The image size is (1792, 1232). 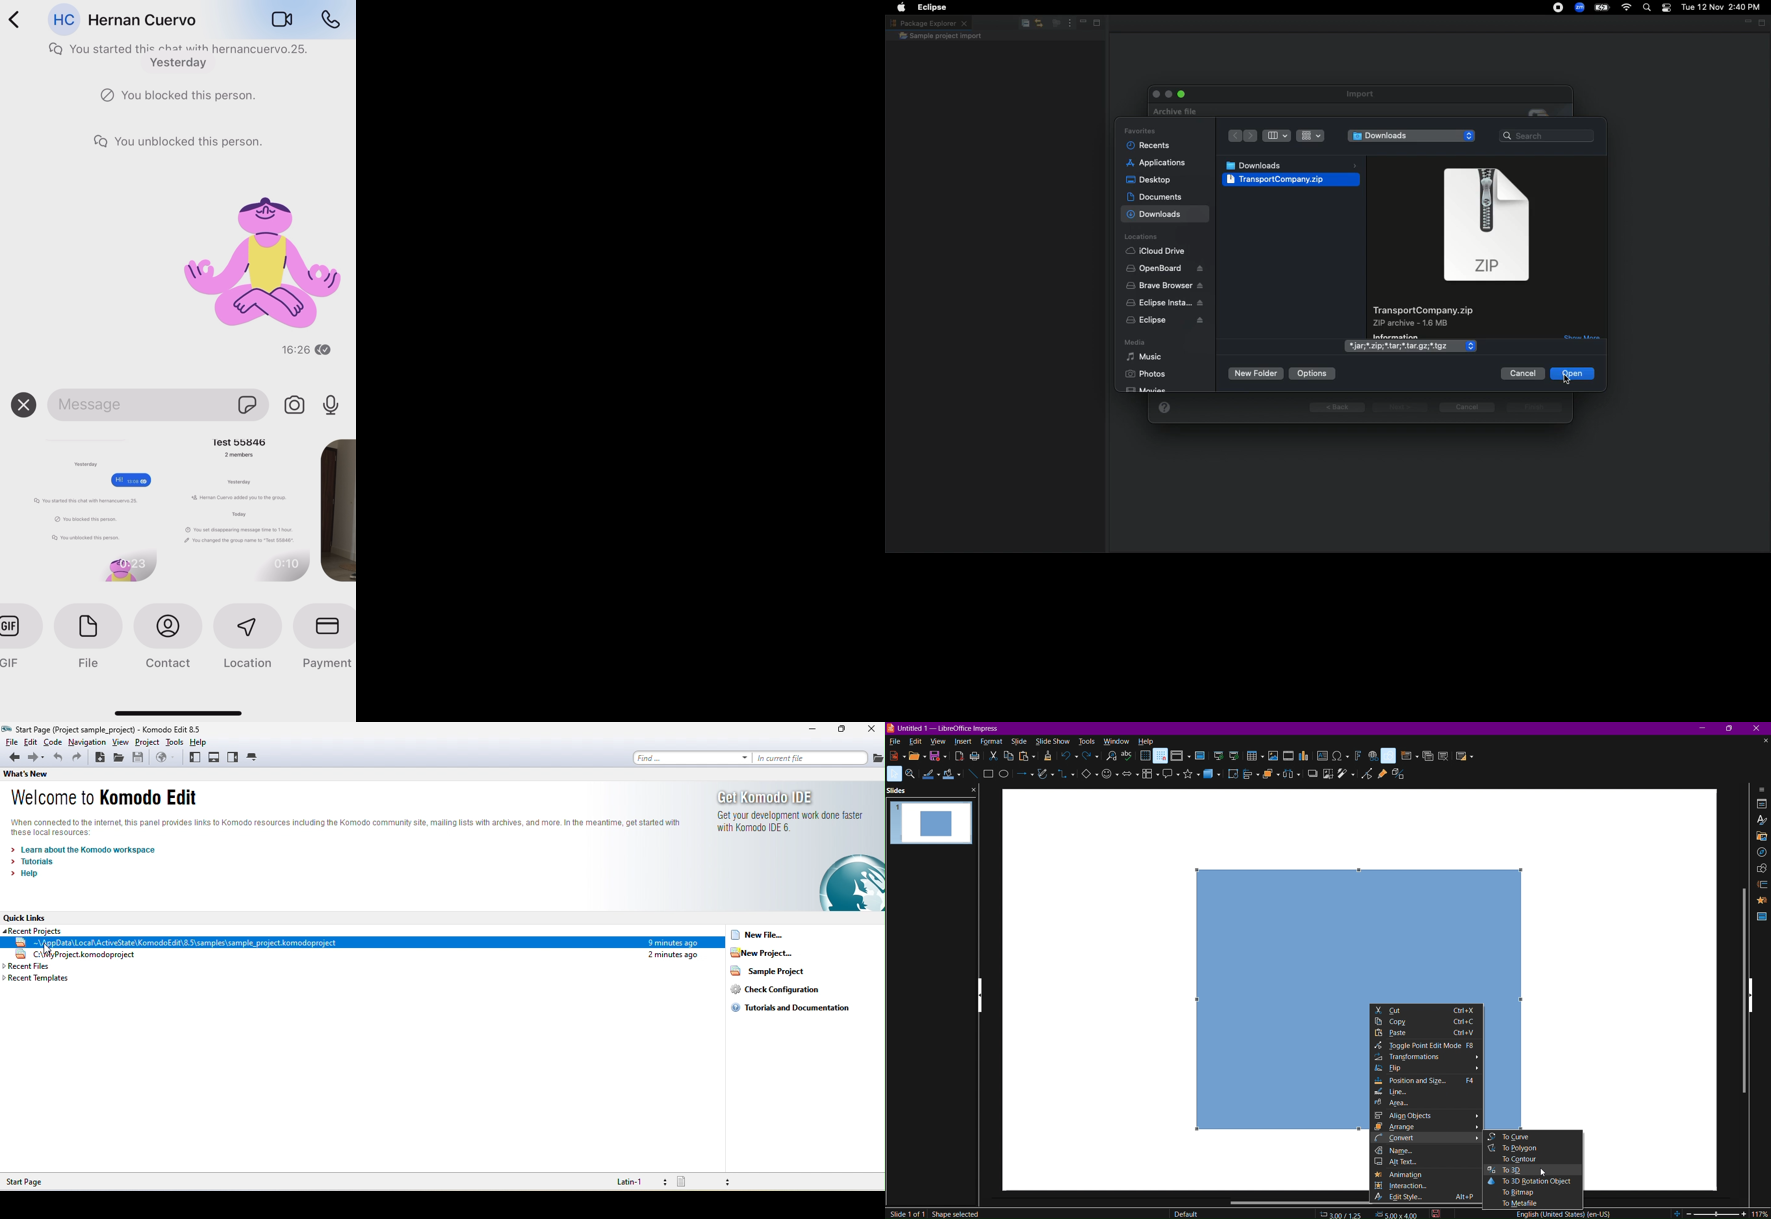 I want to click on Rectangle, so click(x=988, y=775).